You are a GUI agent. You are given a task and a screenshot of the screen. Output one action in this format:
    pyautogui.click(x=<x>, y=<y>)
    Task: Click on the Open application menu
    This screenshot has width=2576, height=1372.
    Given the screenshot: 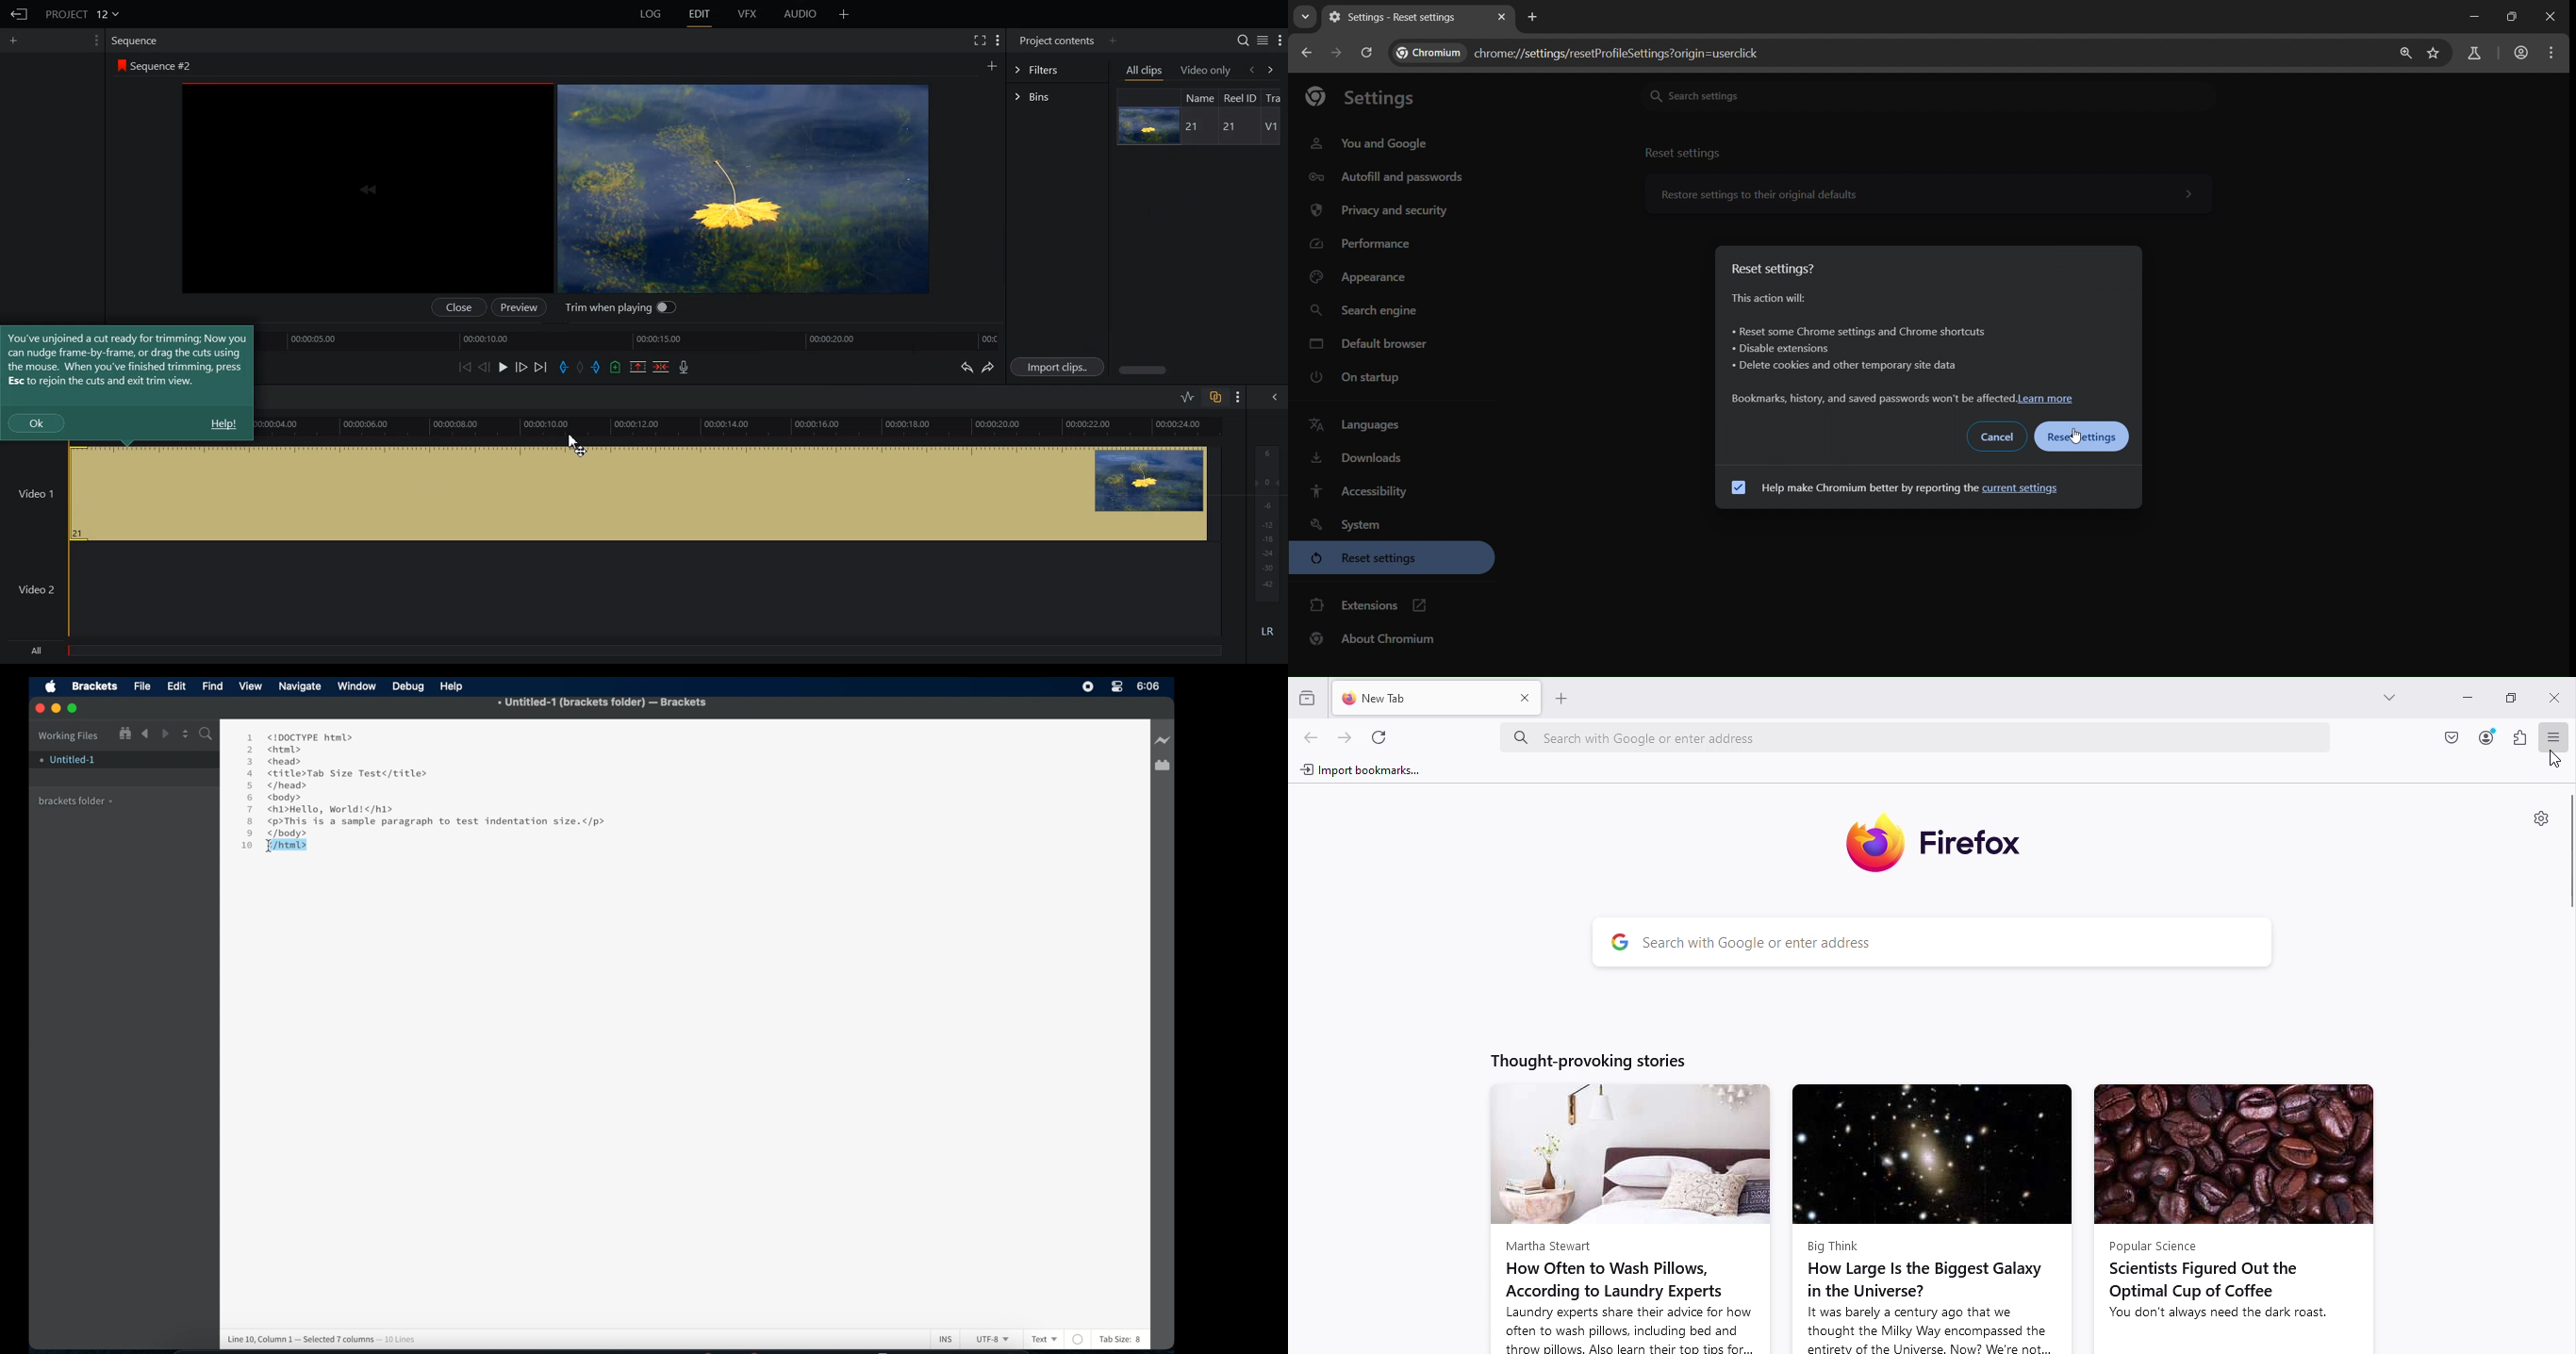 What is the action you would take?
    pyautogui.click(x=2551, y=735)
    